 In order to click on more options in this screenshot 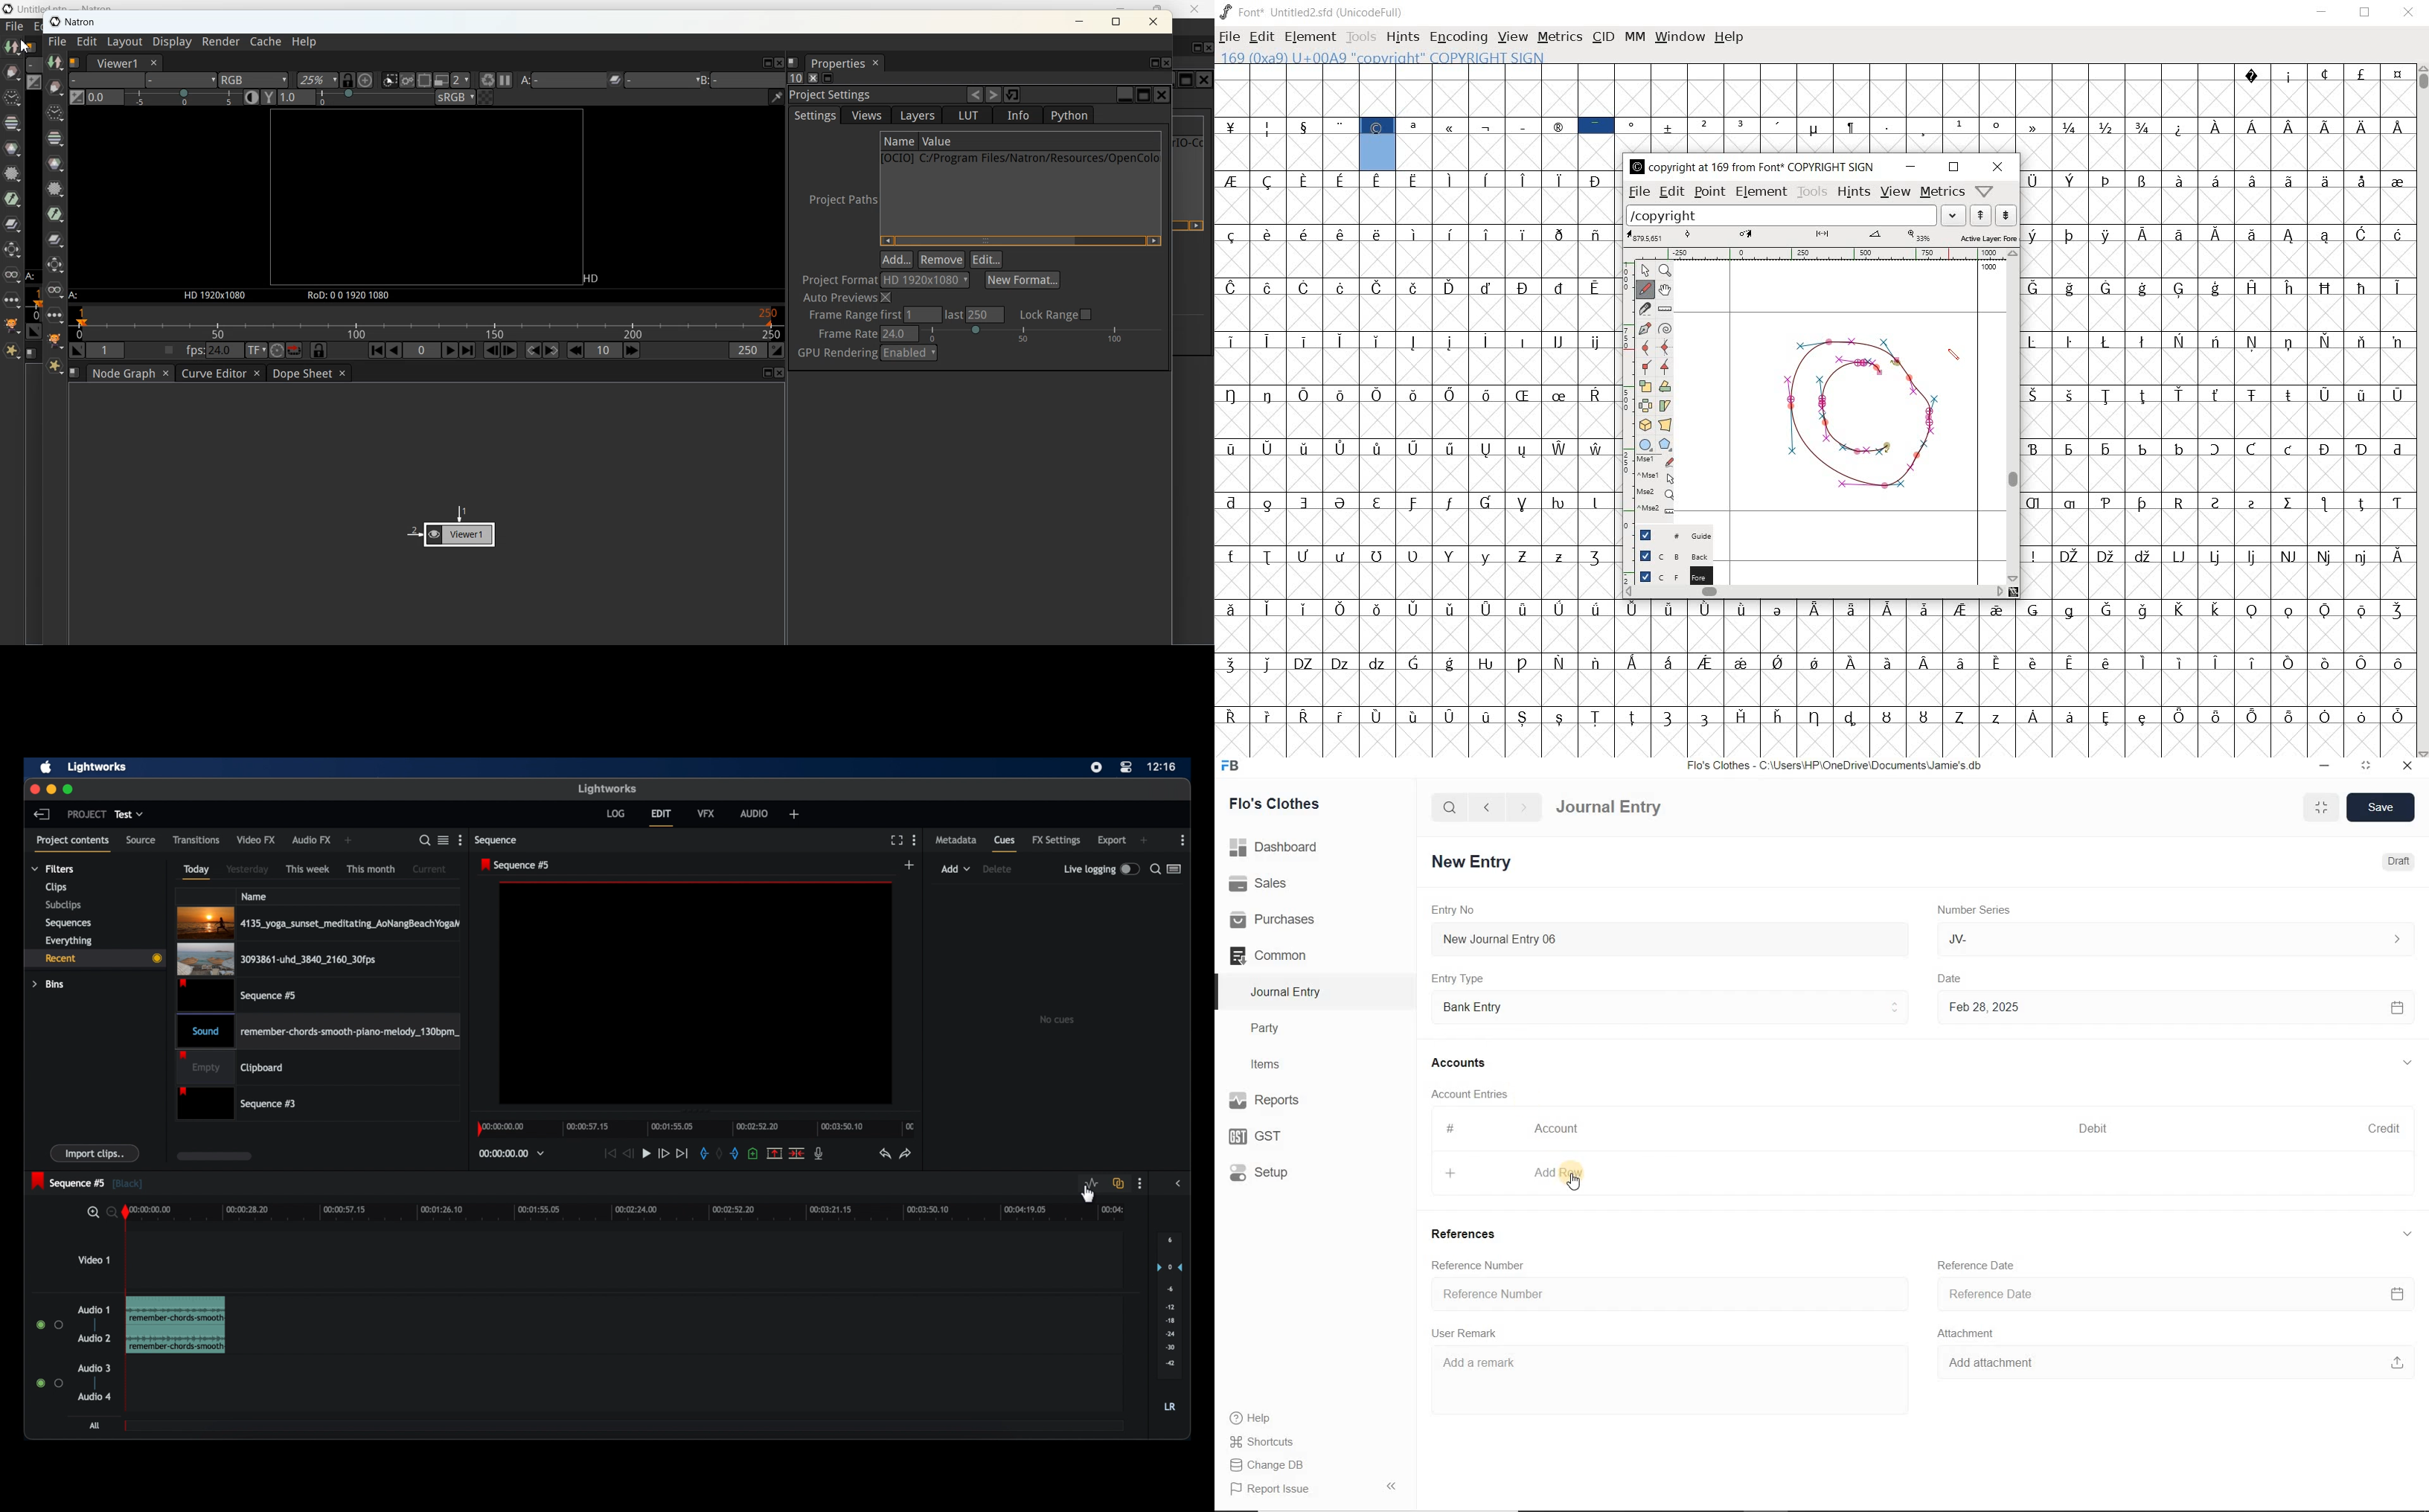, I will do `click(1184, 840)`.